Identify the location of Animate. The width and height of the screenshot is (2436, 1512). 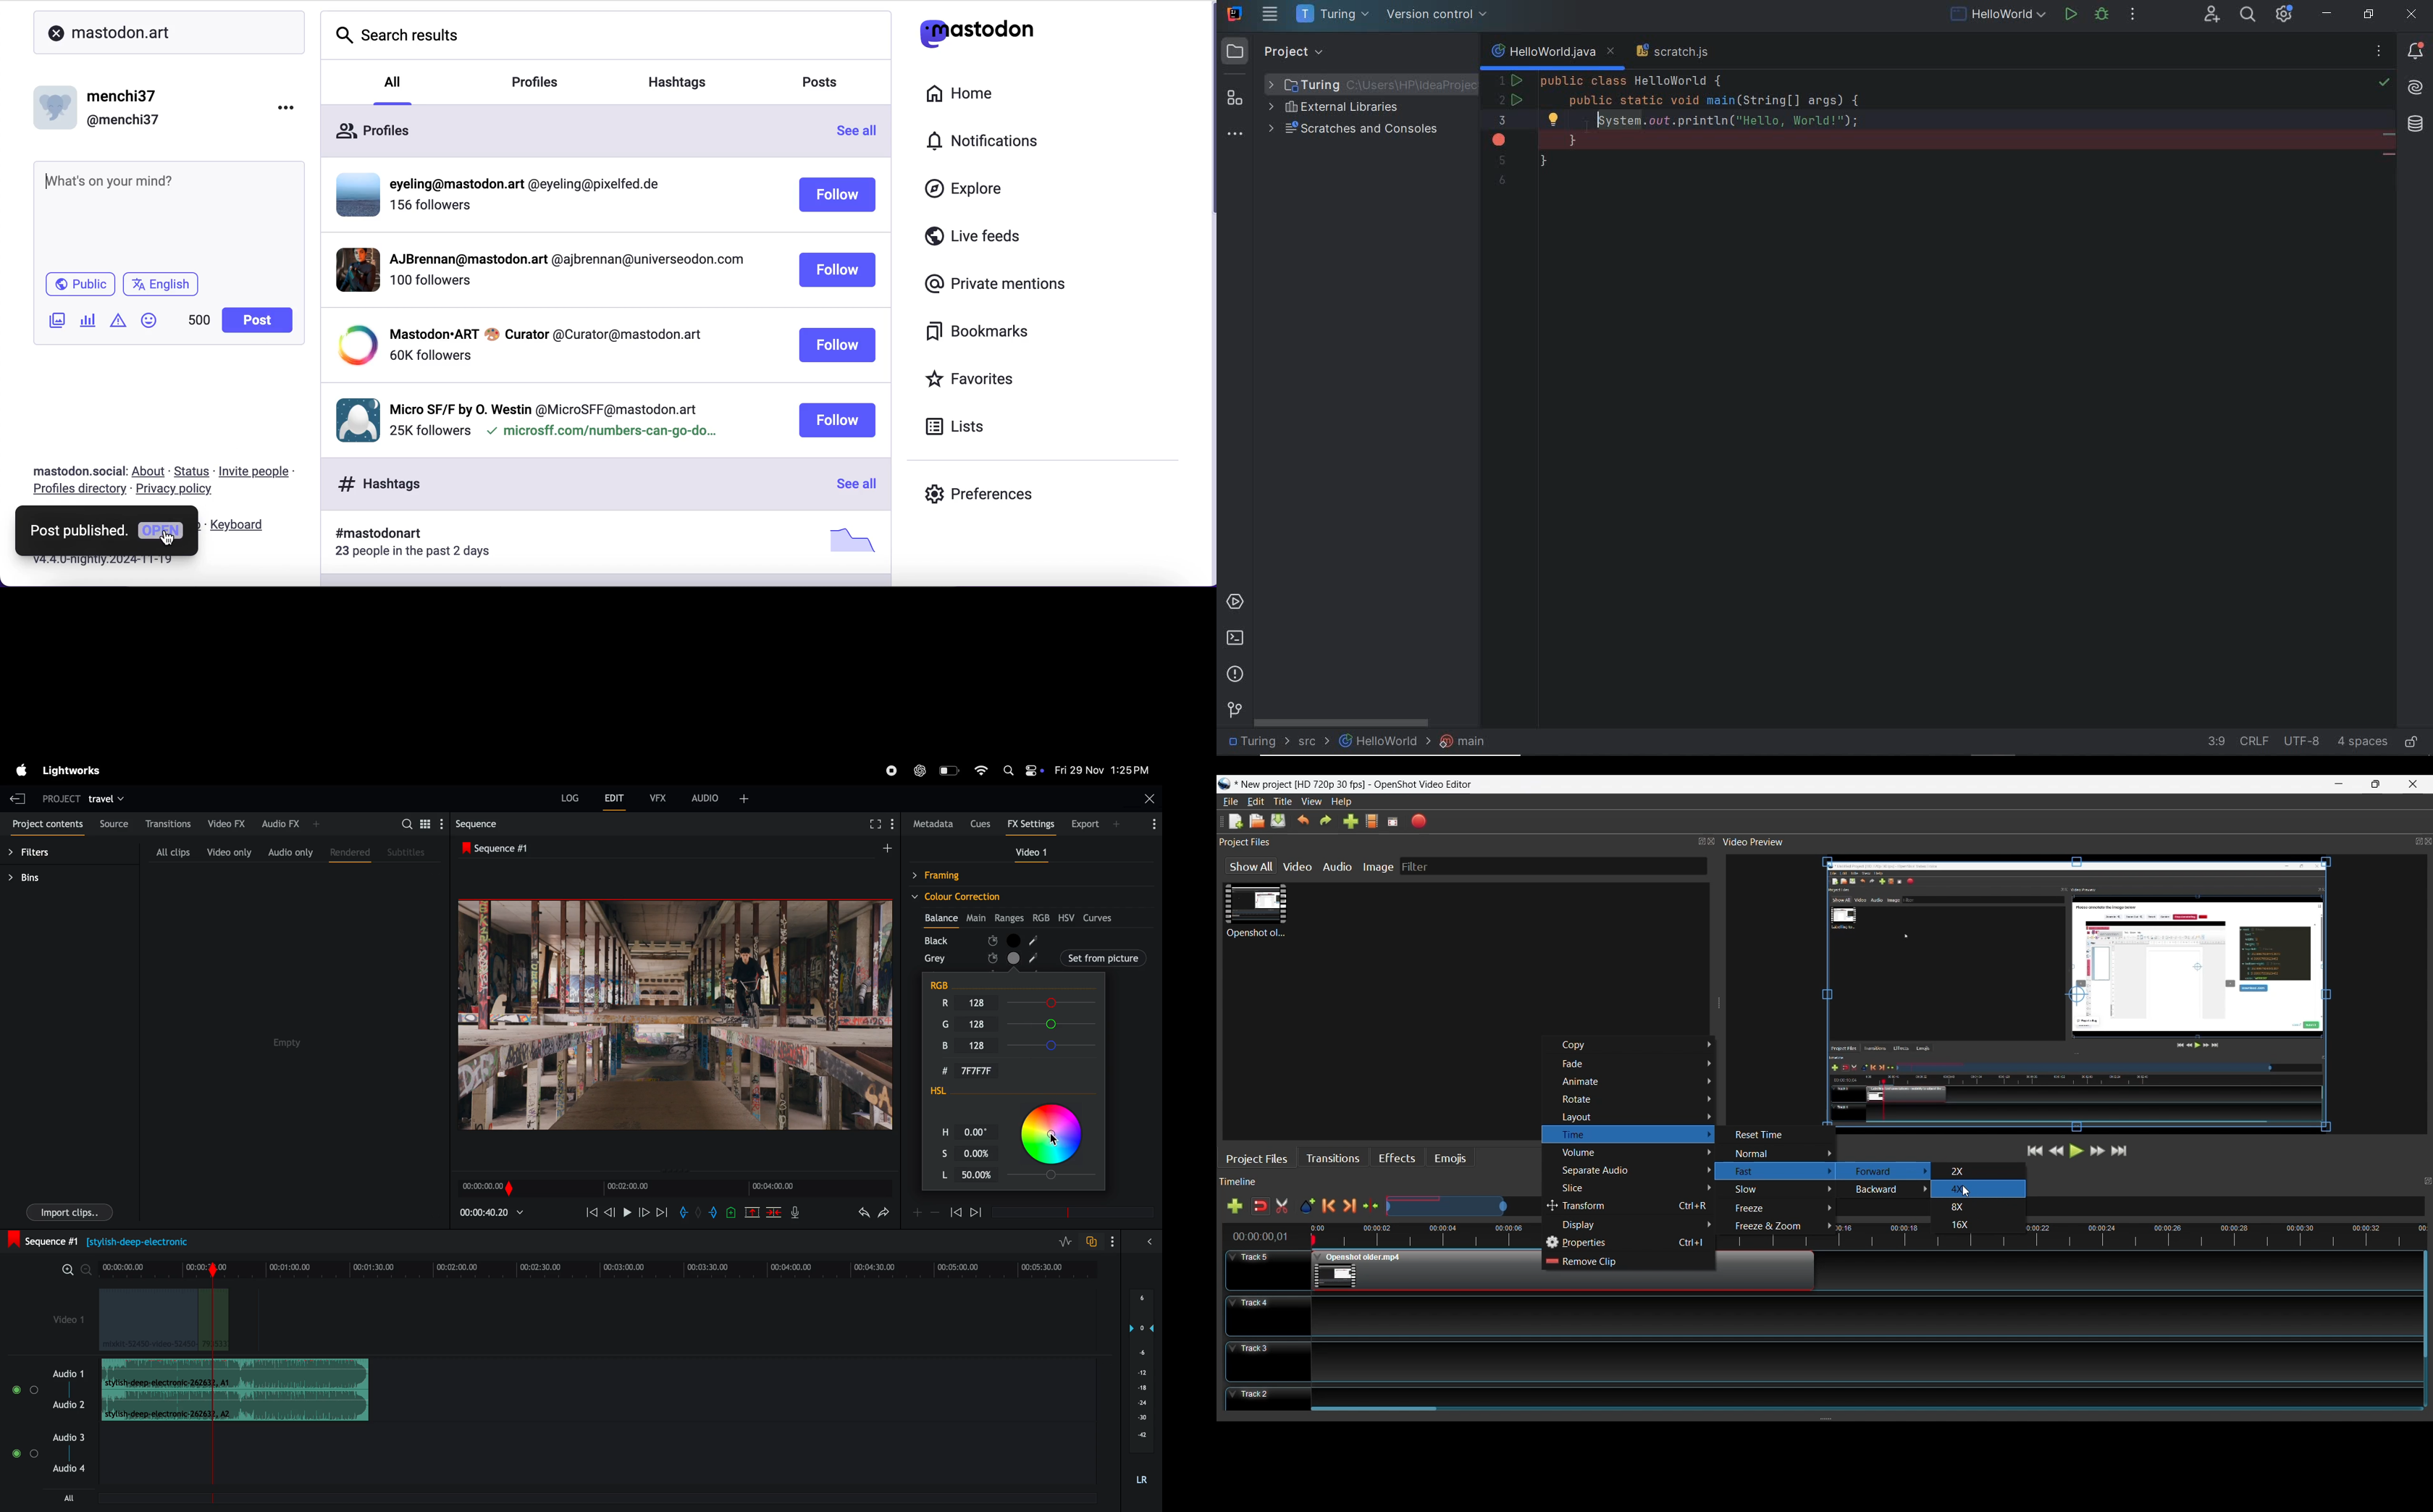
(1636, 1082).